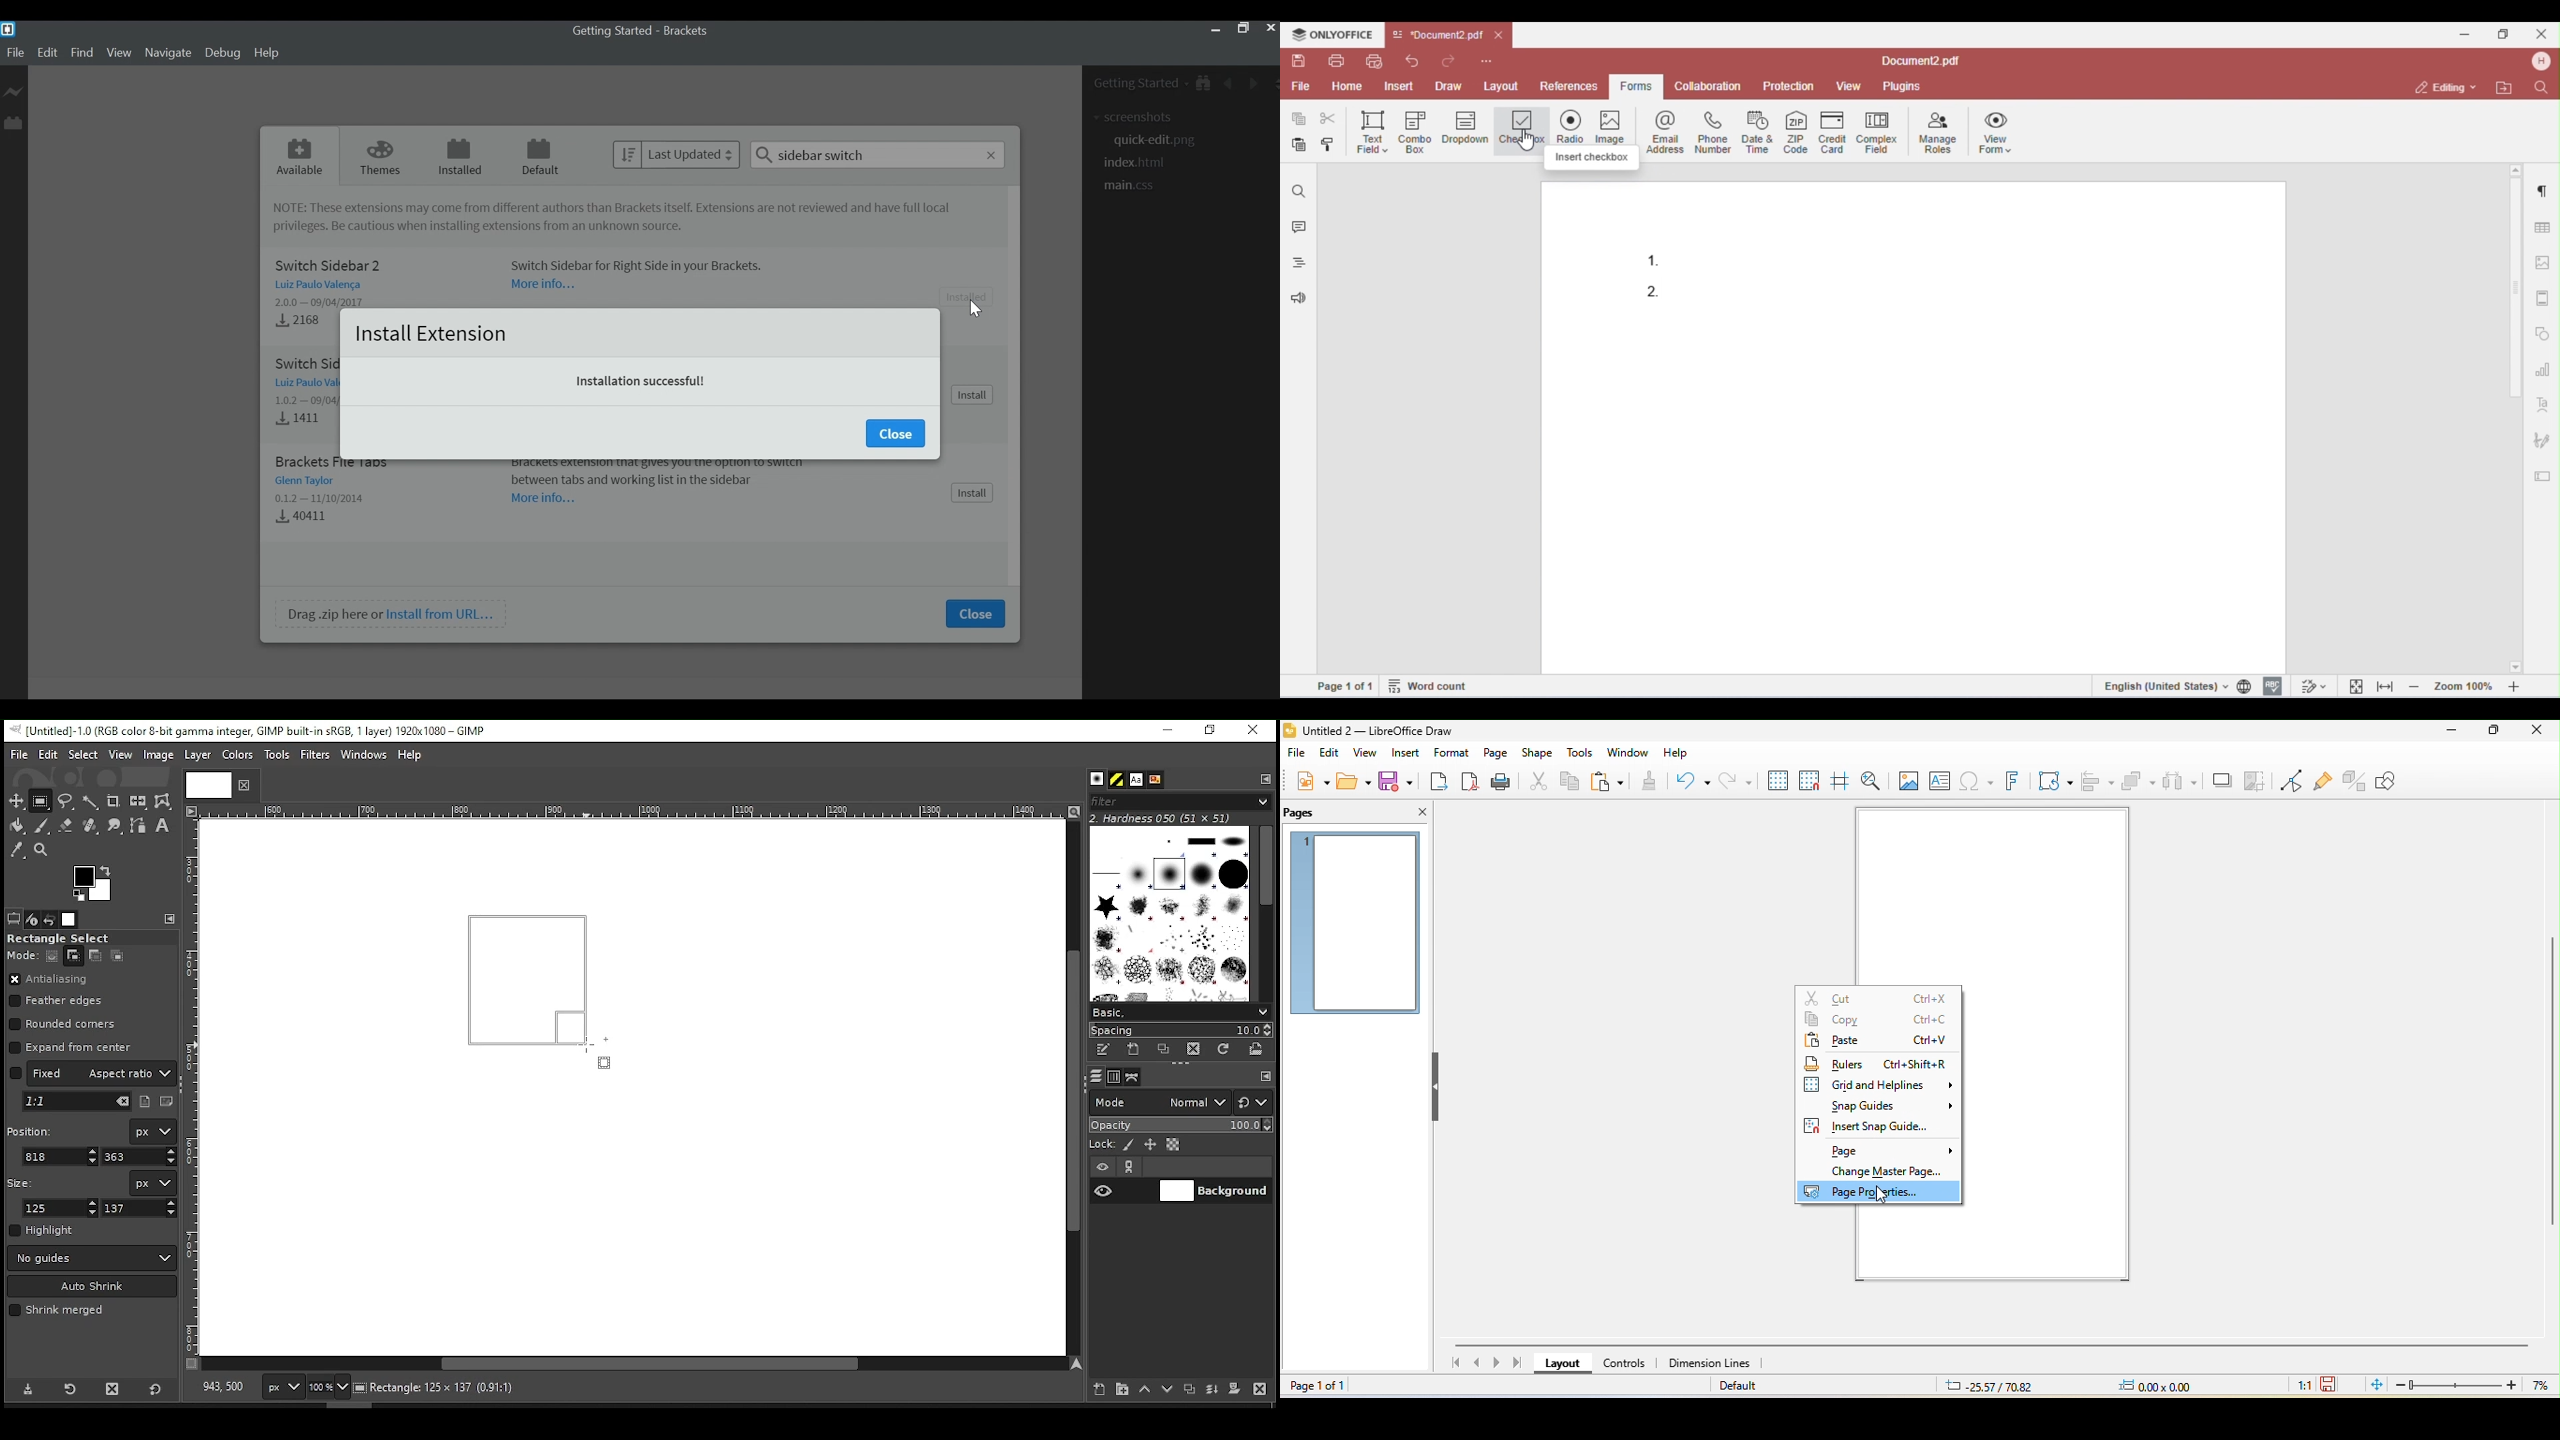 The image size is (2576, 1456). What do you see at coordinates (77, 1102) in the screenshot?
I see `pick aspect ration` at bounding box center [77, 1102].